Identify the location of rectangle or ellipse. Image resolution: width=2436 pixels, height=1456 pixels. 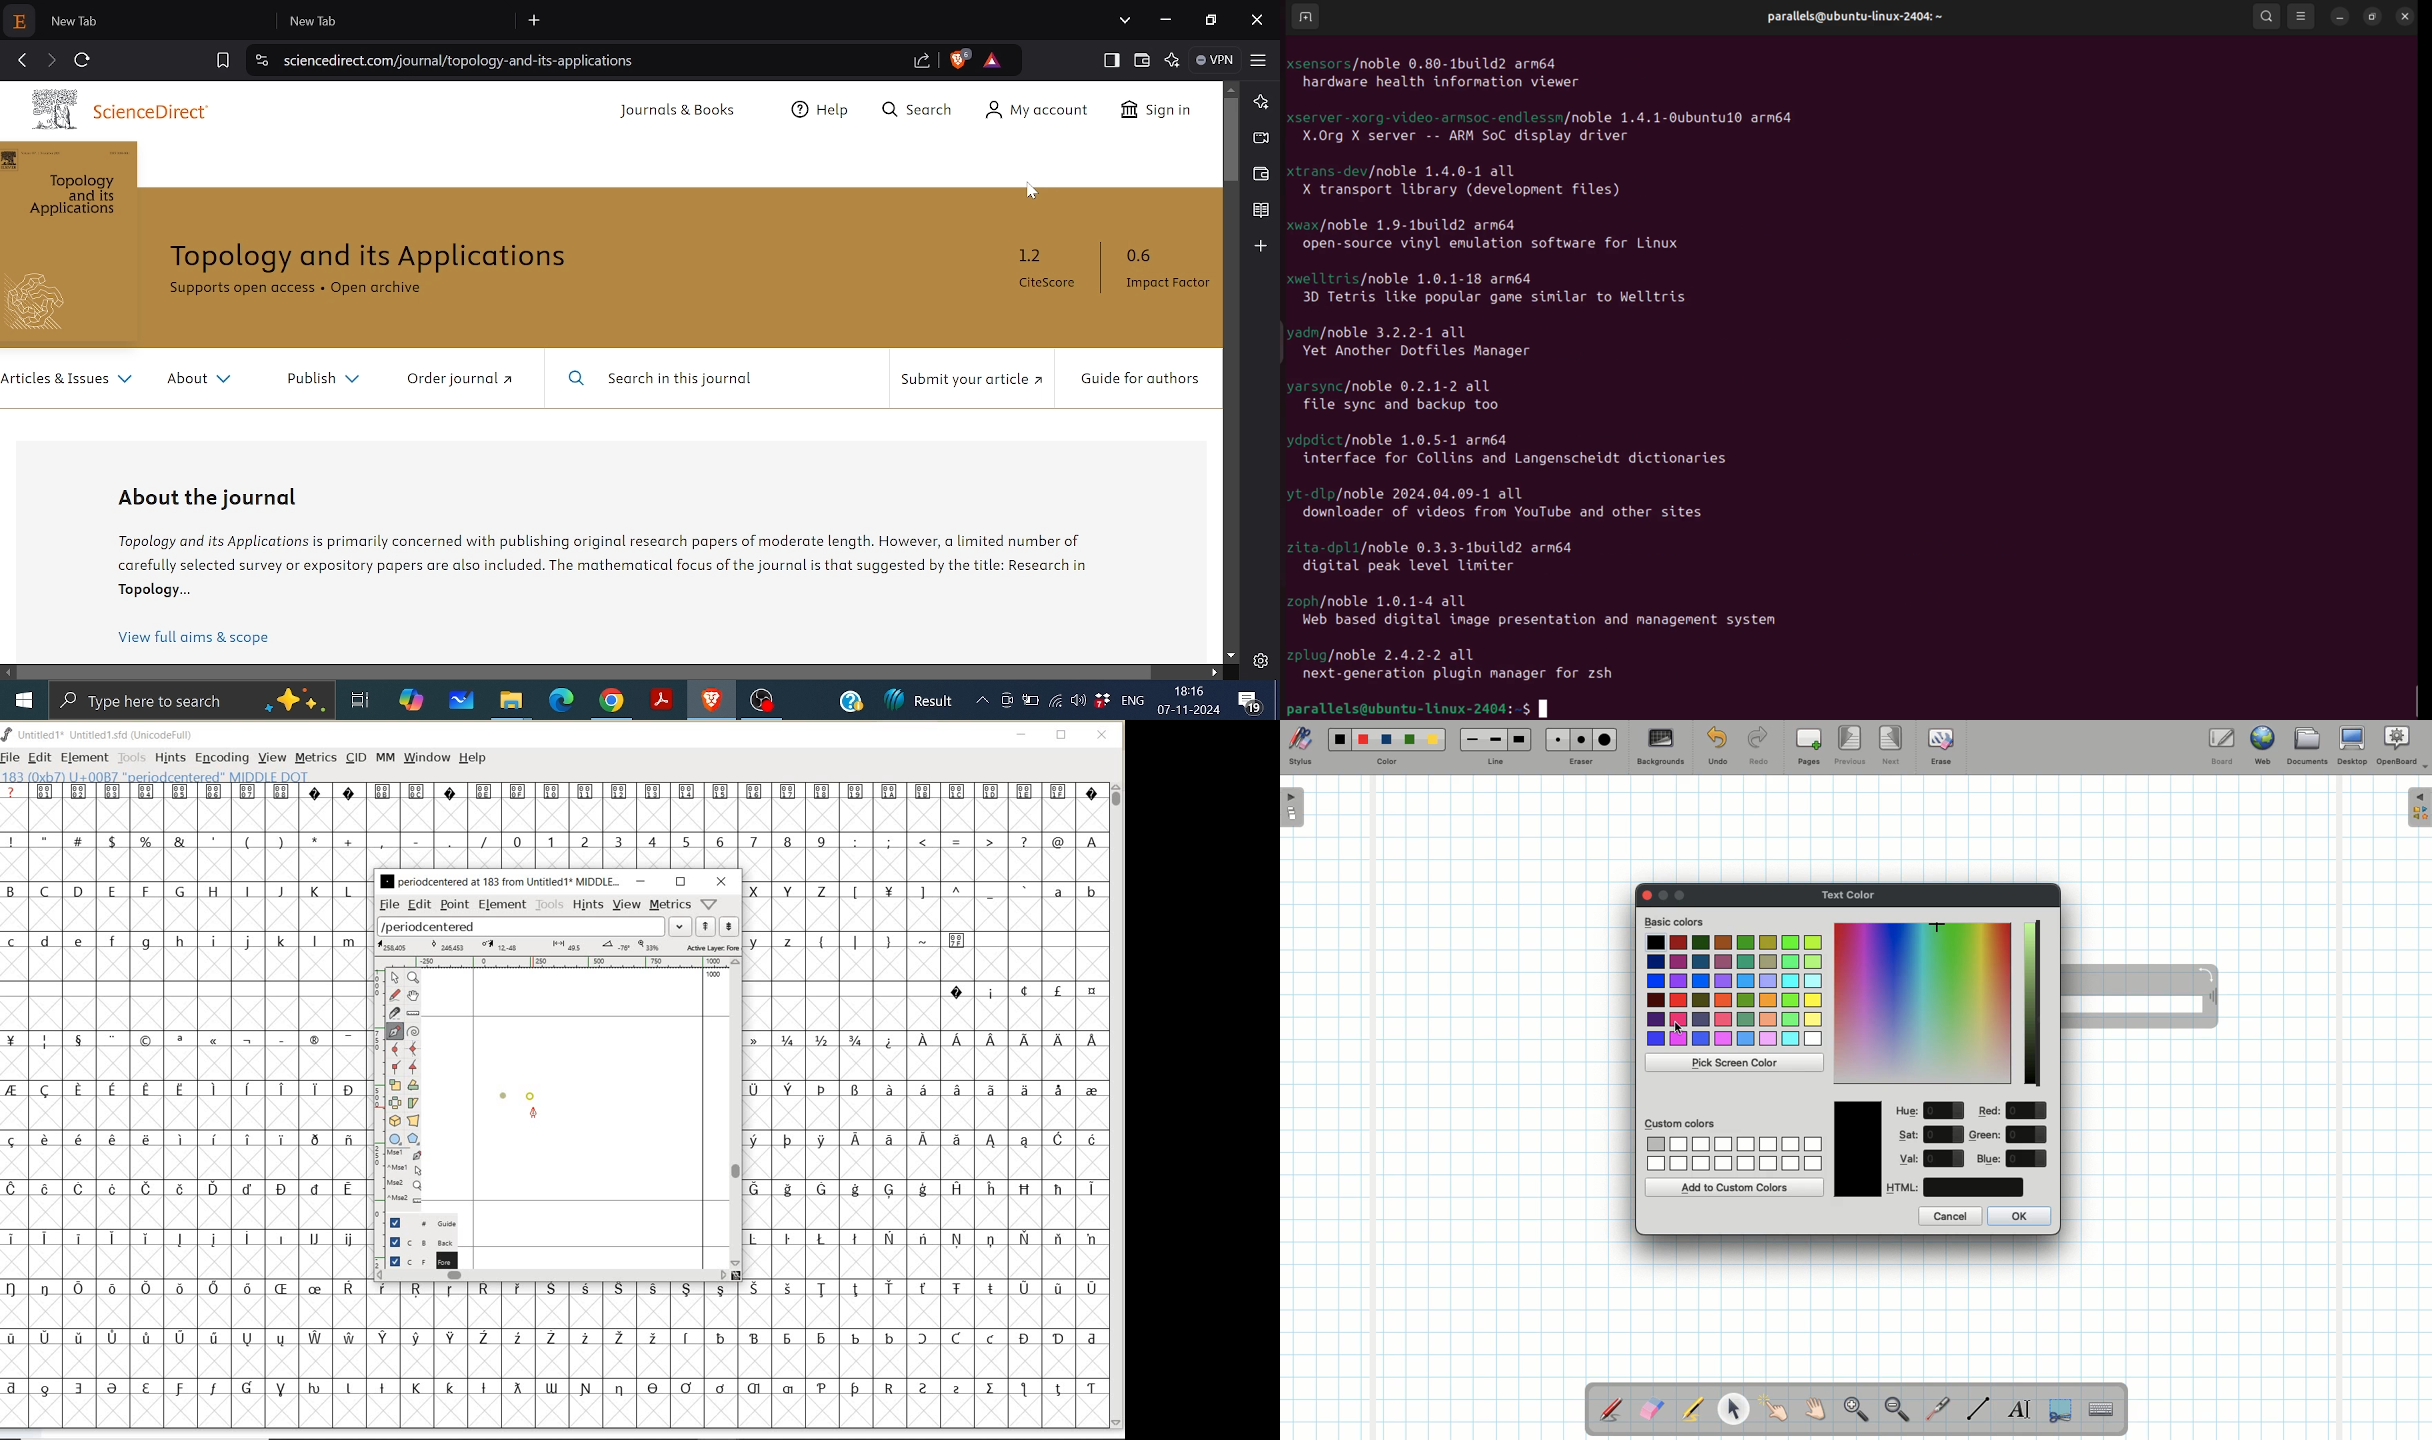
(395, 1139).